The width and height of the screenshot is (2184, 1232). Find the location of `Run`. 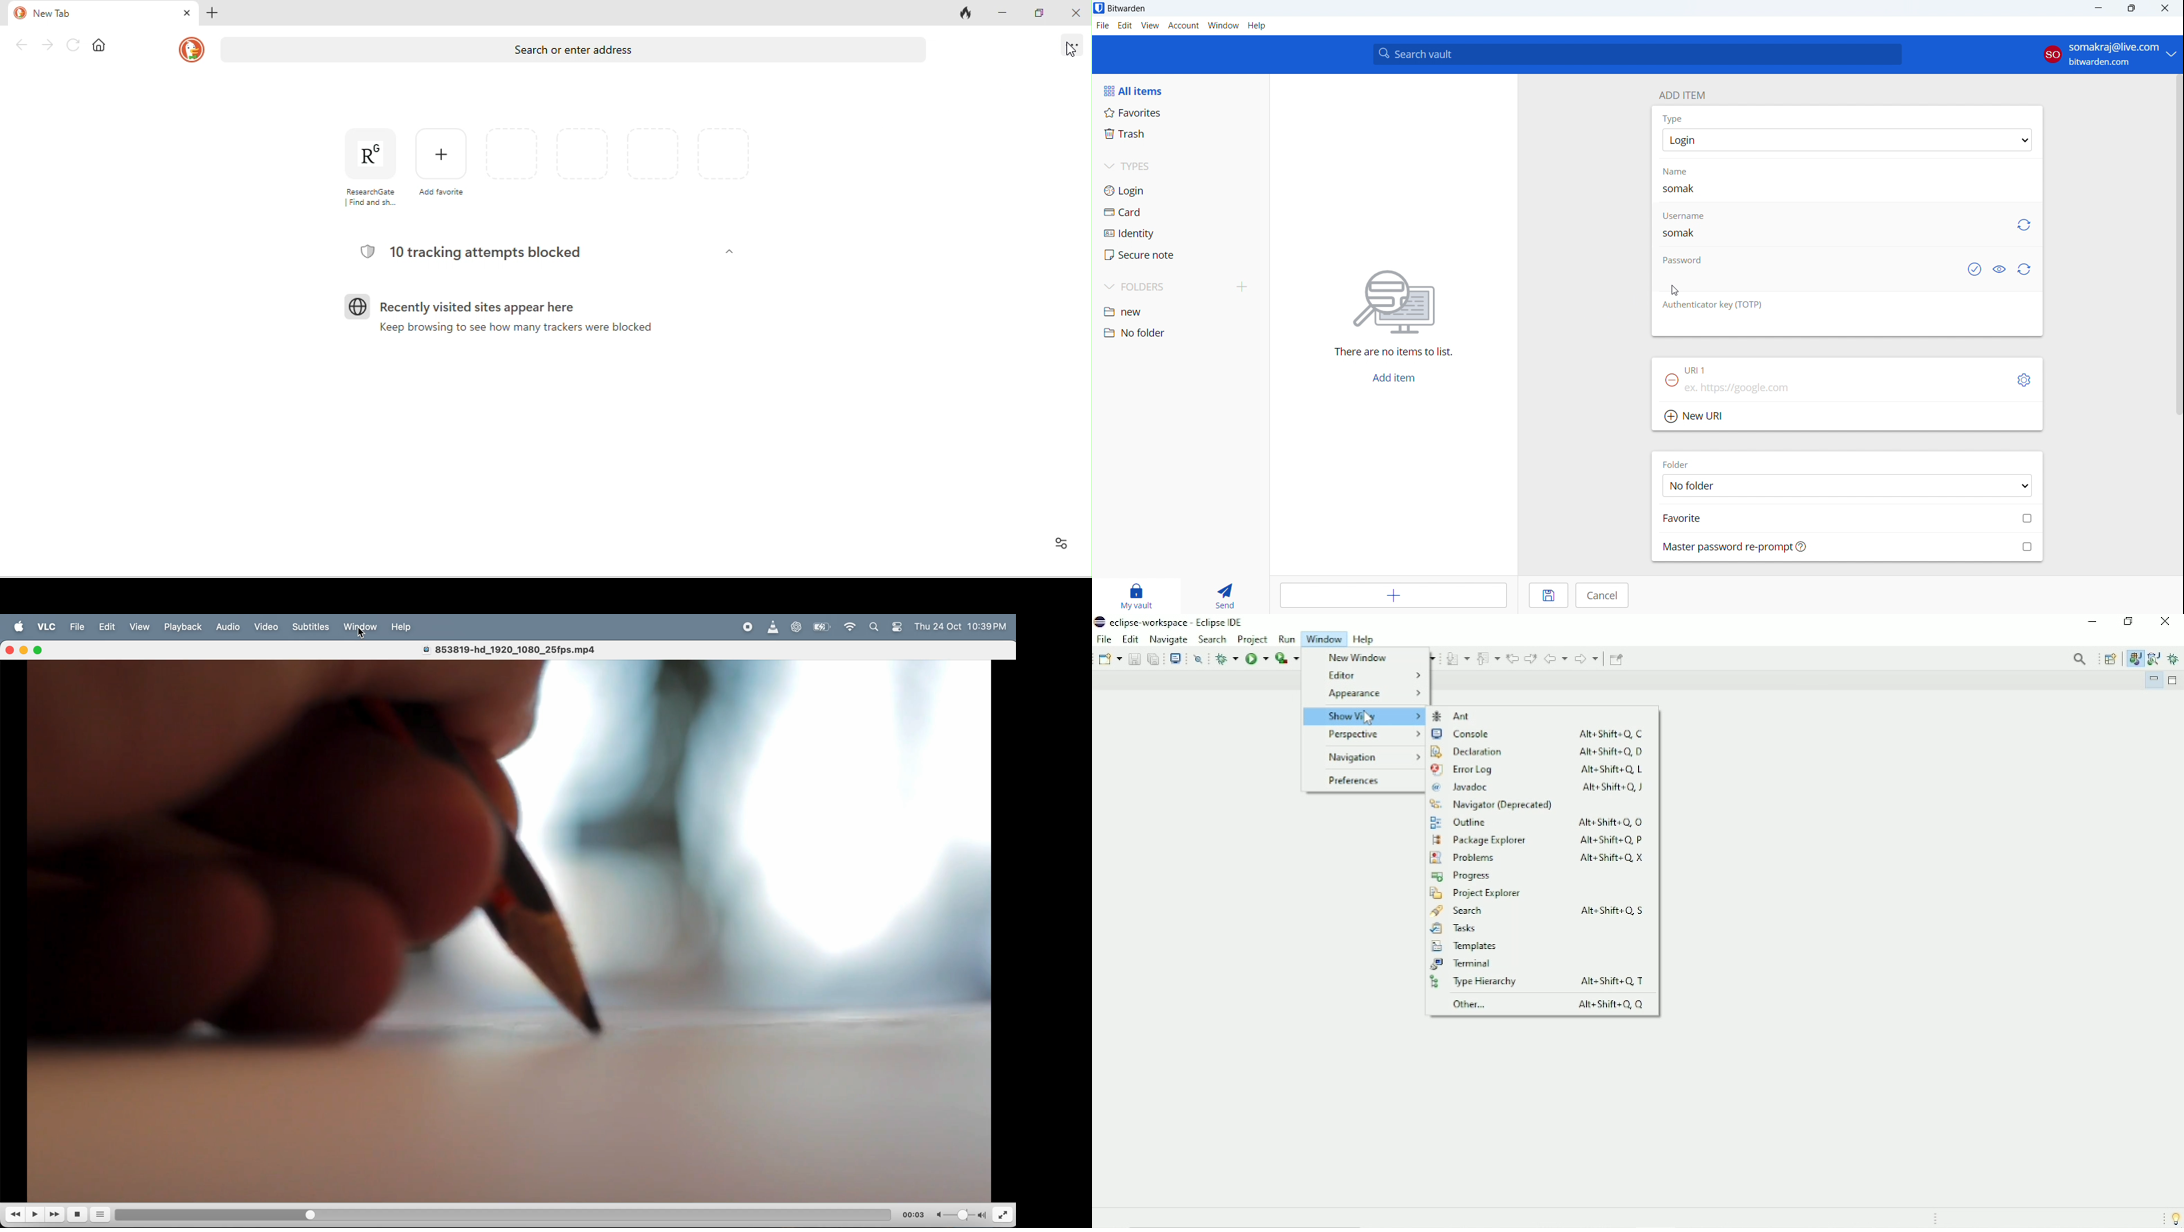

Run is located at coordinates (1256, 658).